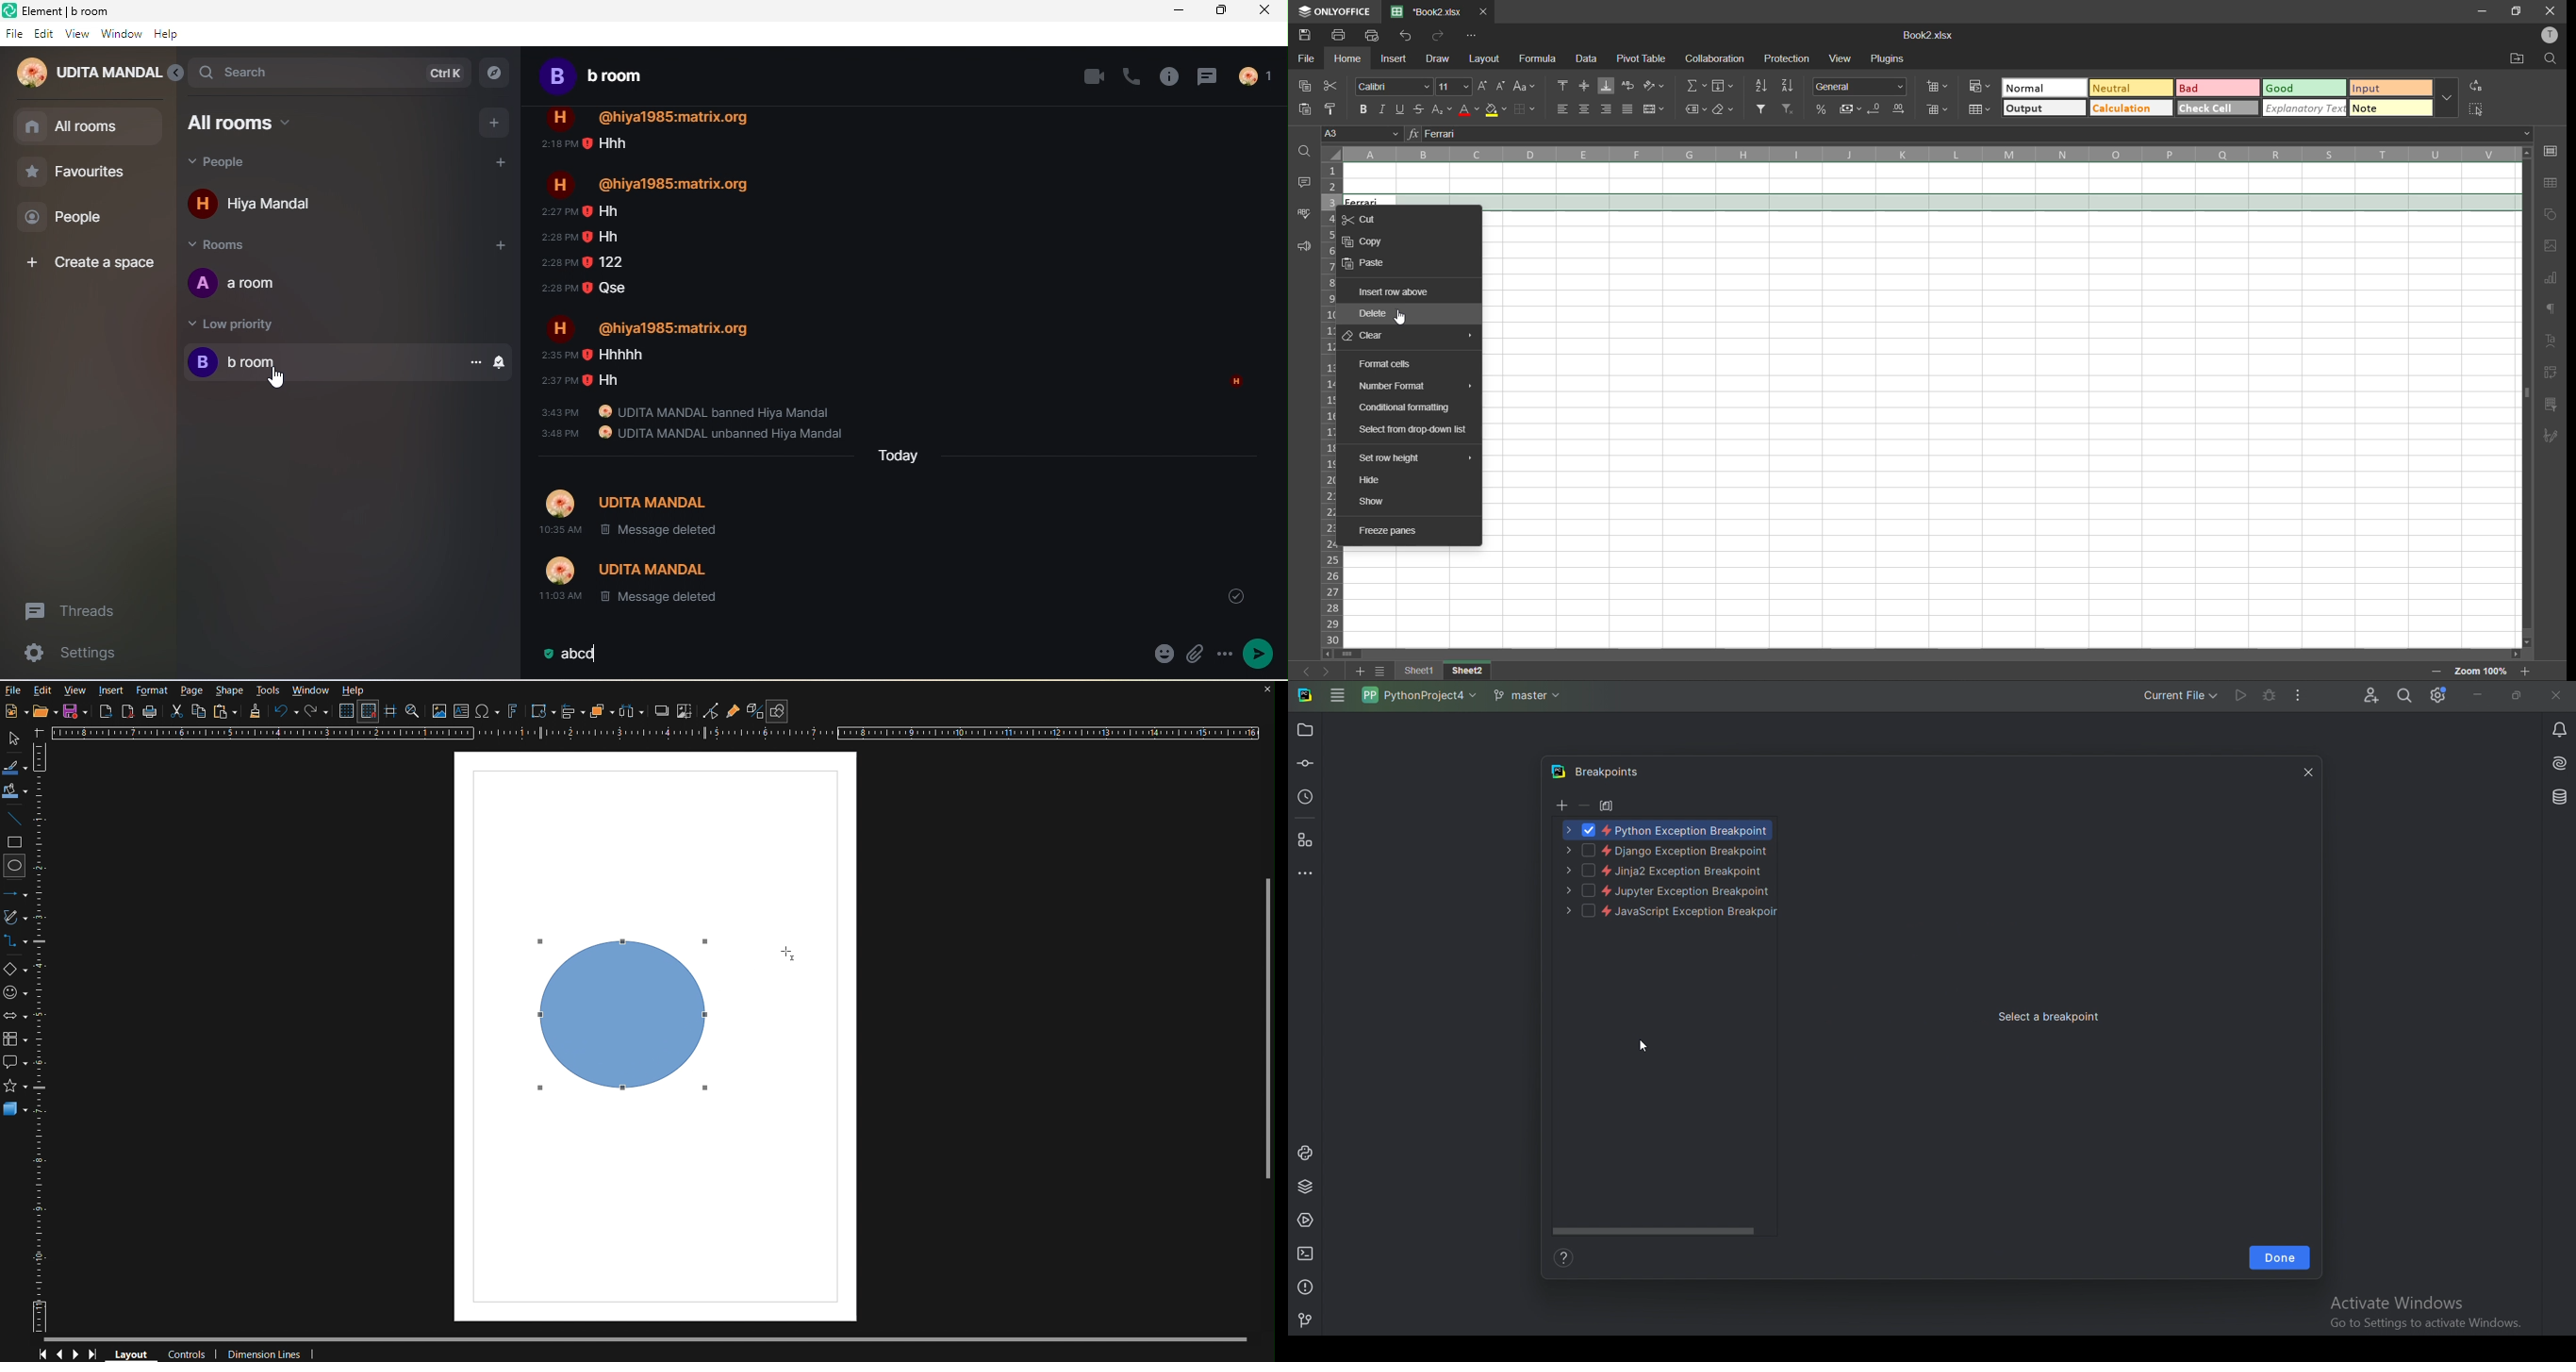 This screenshot has width=2576, height=1372. What do you see at coordinates (71, 656) in the screenshot?
I see `settings` at bounding box center [71, 656].